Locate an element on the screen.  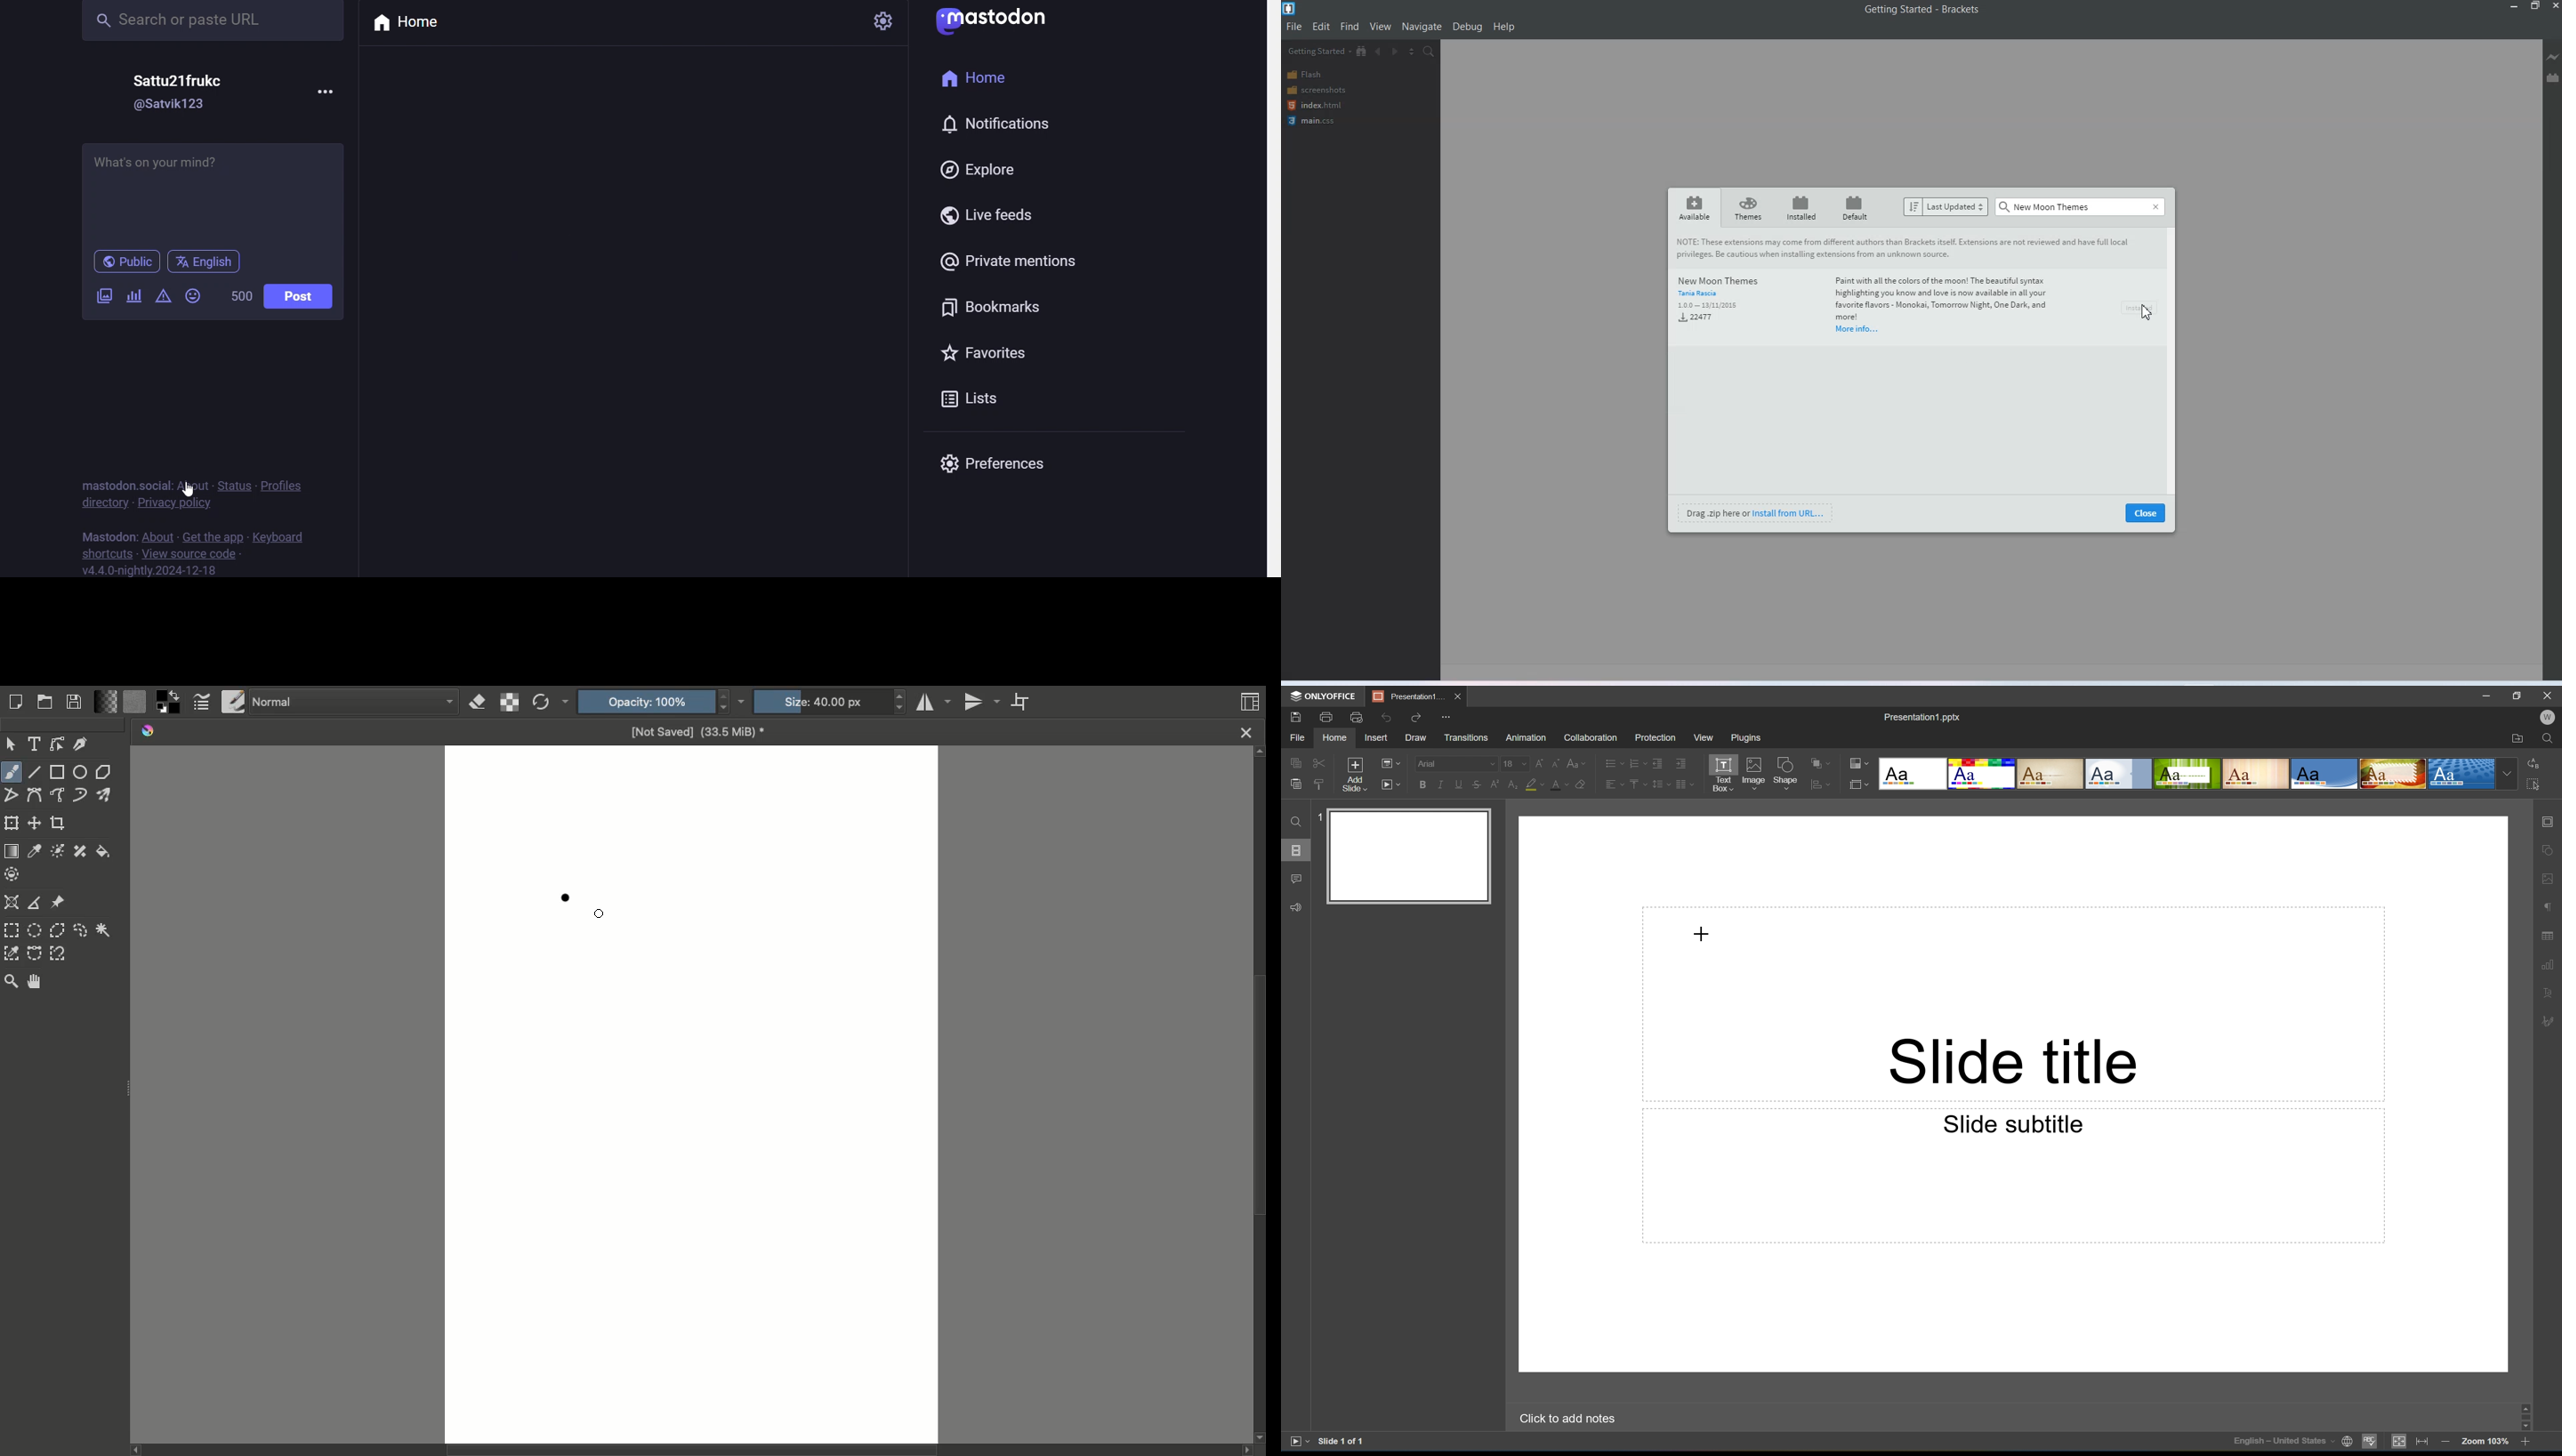
Save is located at coordinates (77, 702).